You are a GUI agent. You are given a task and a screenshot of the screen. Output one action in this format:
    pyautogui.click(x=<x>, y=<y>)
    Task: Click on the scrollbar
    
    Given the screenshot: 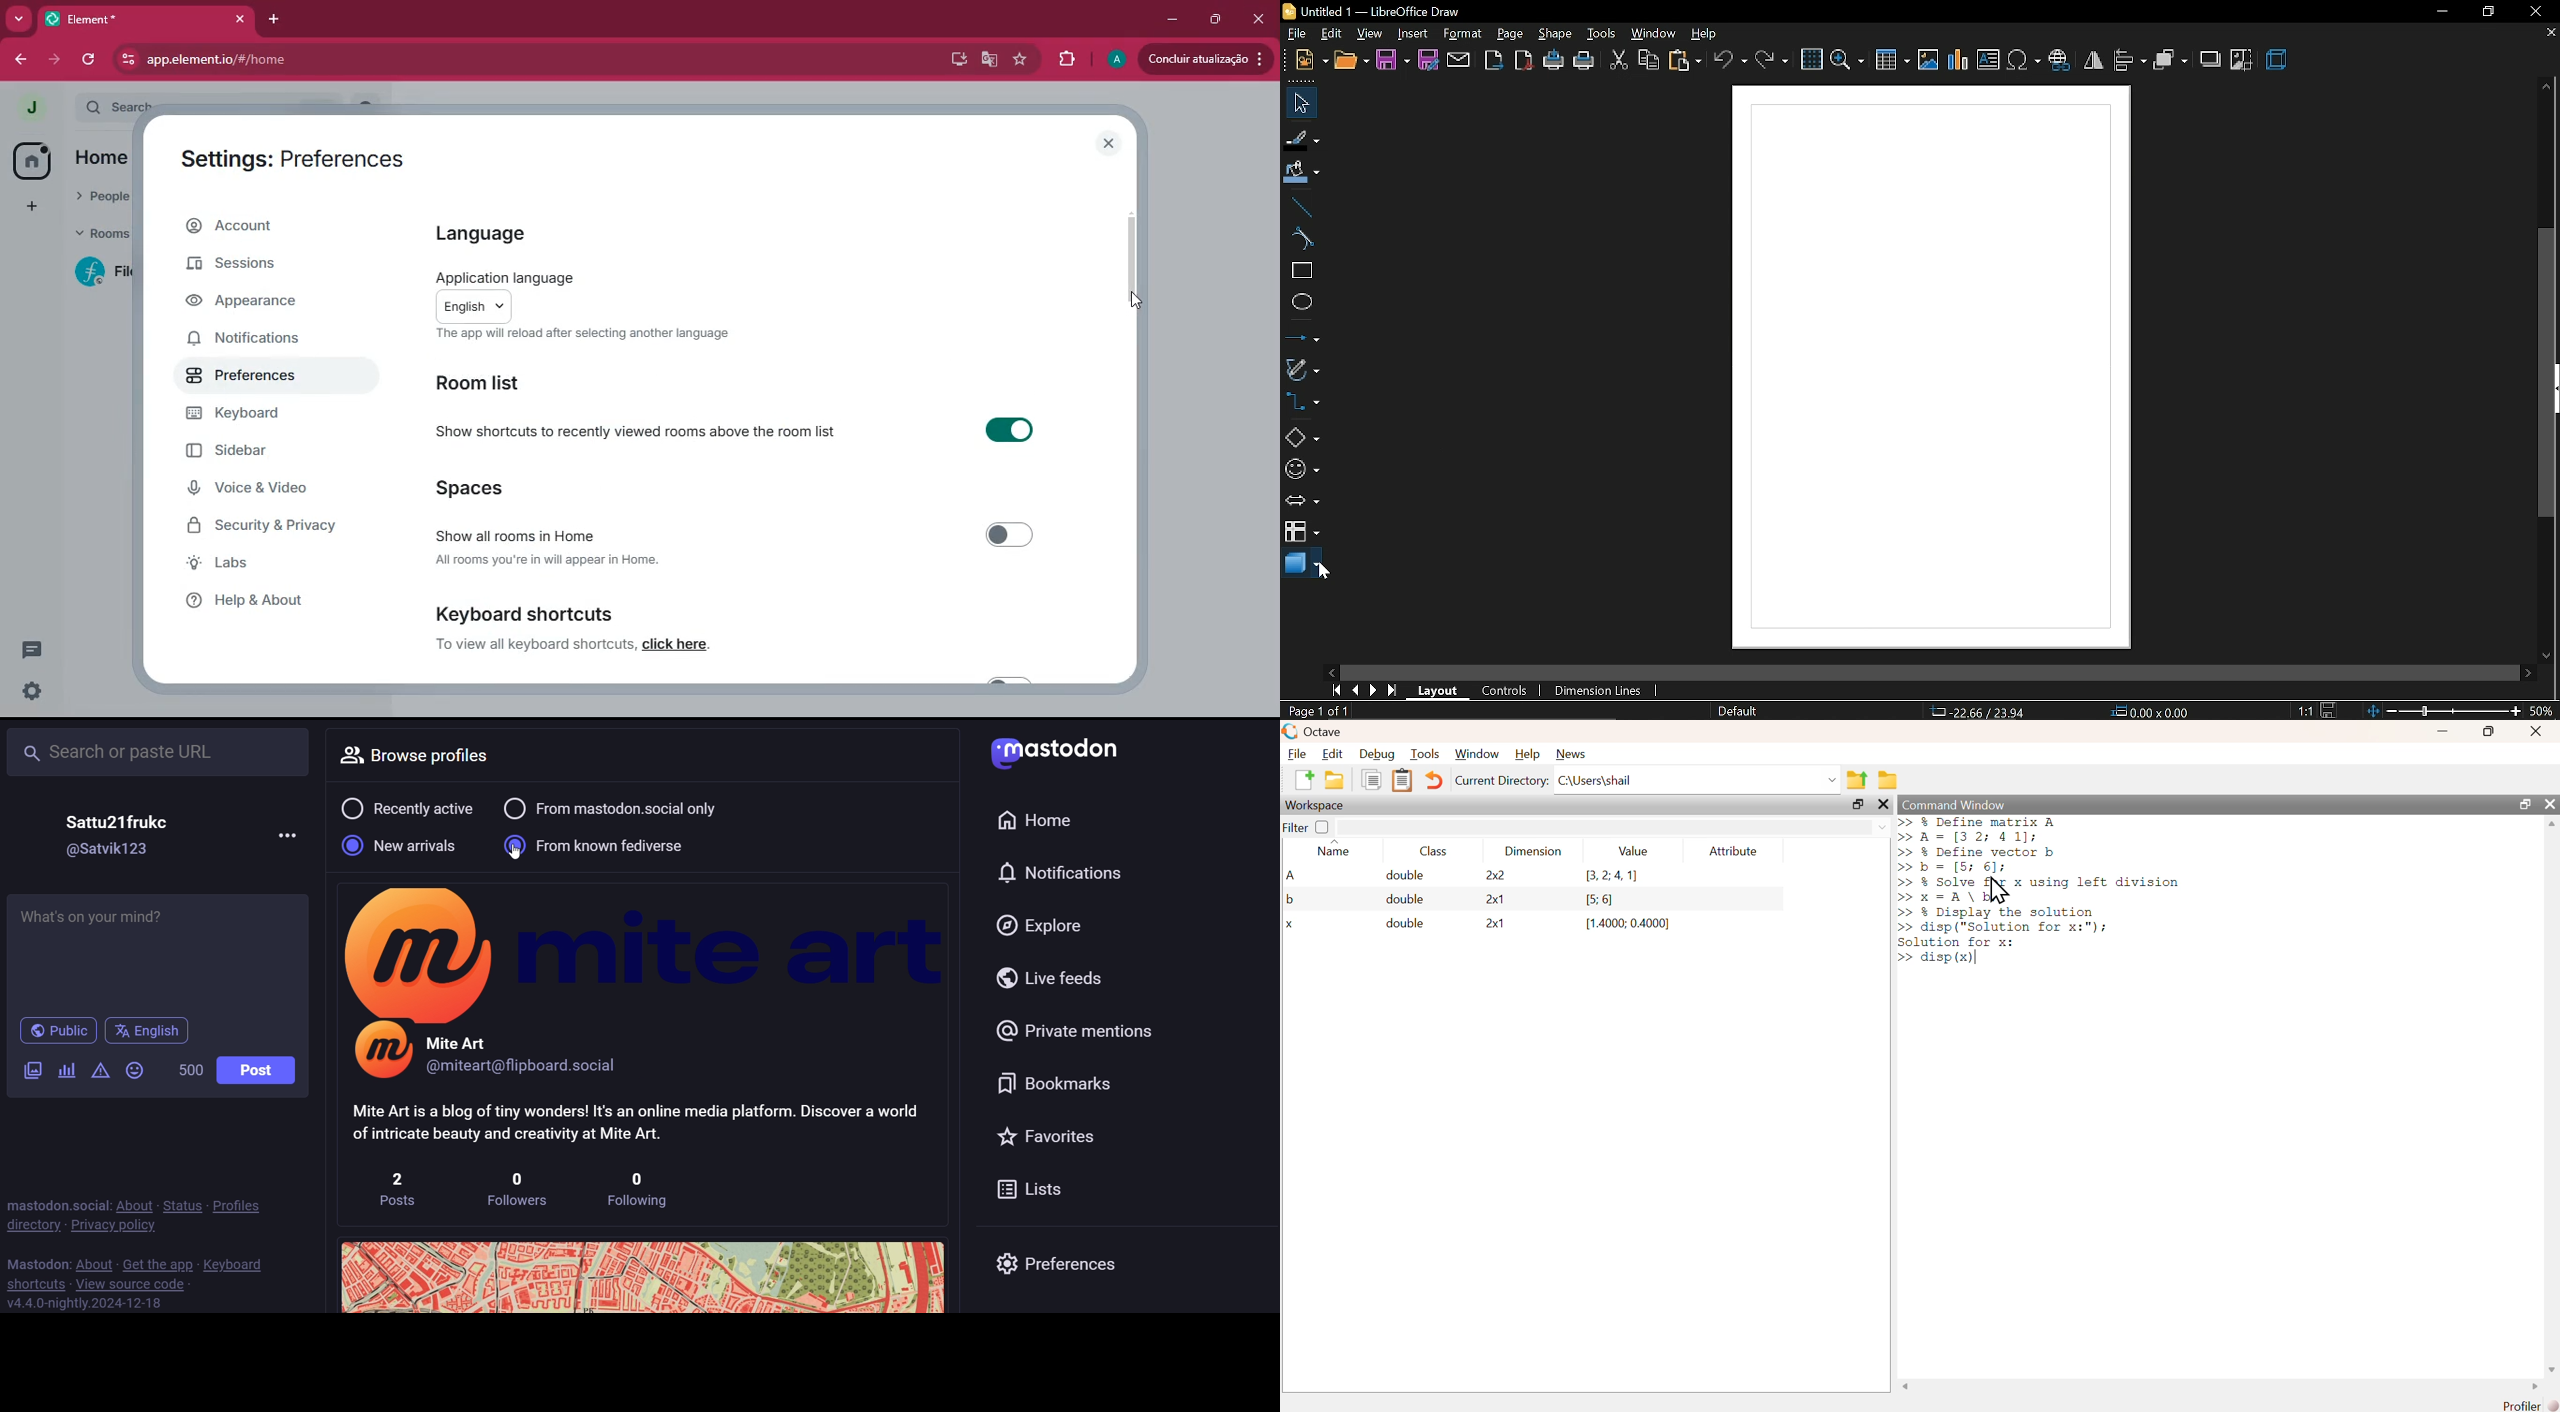 What is the action you would take?
    pyautogui.click(x=2219, y=1388)
    